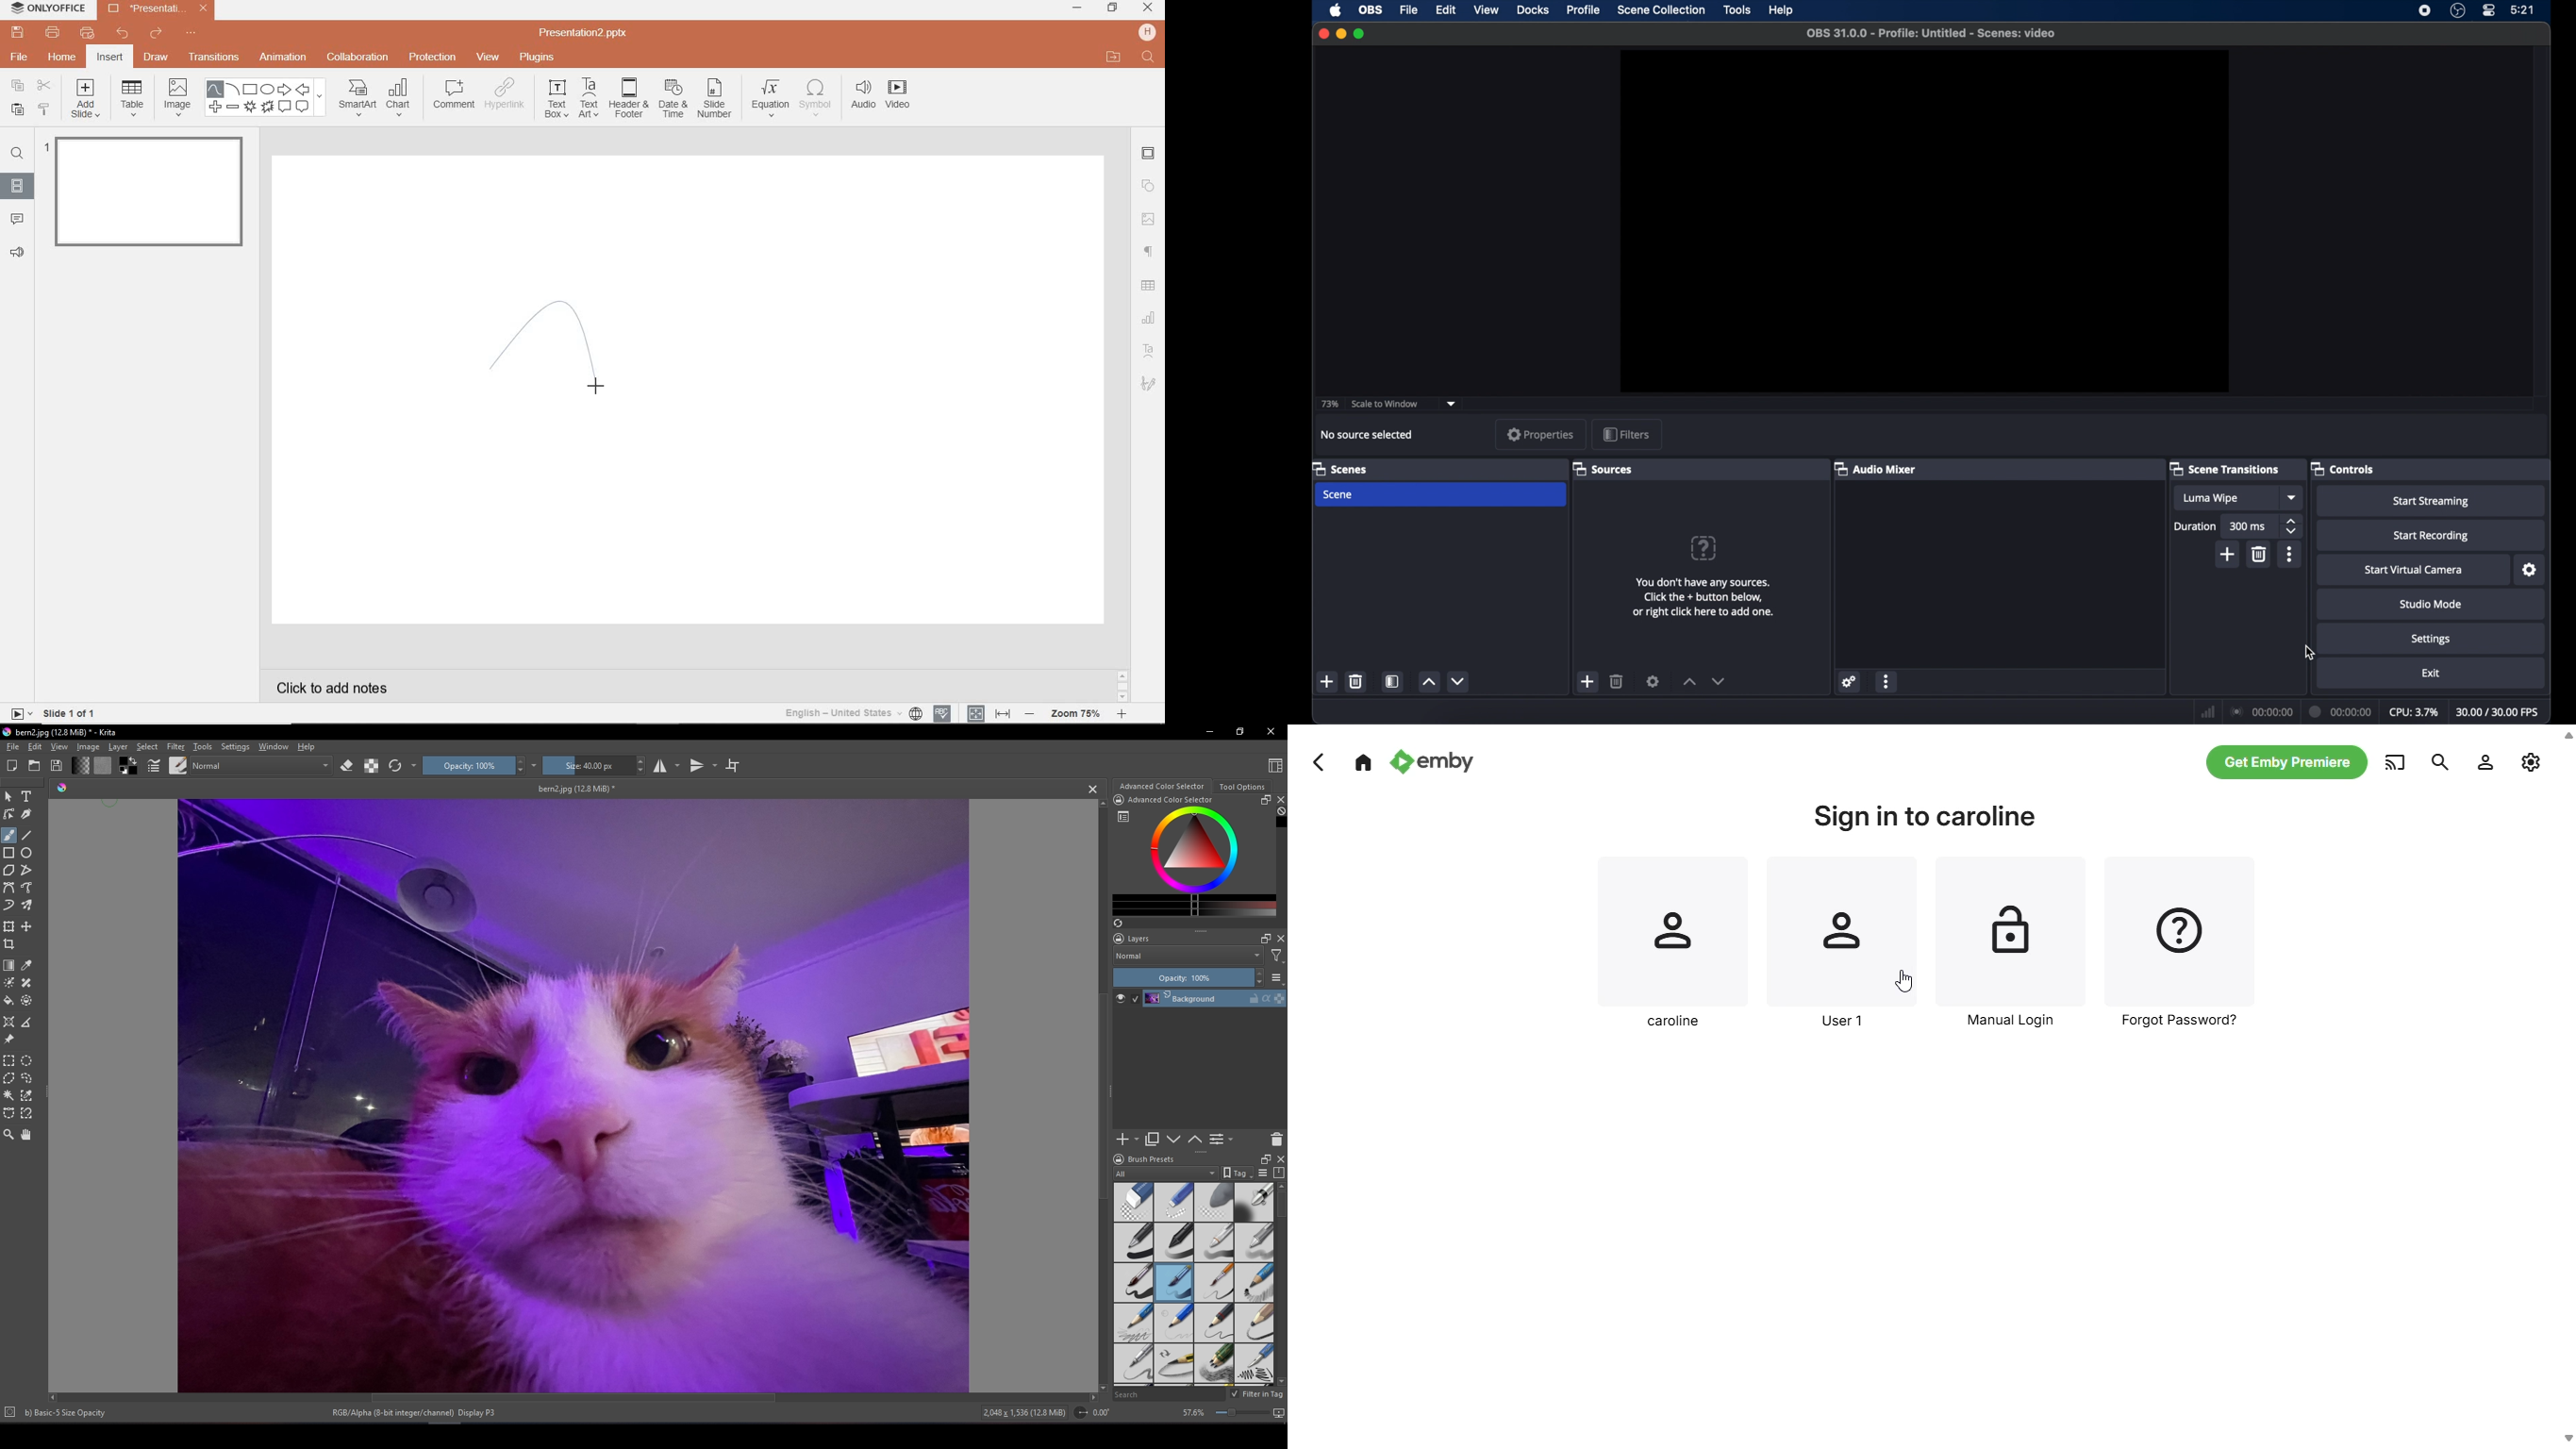 This screenshot has width=2576, height=1456. Describe the element at coordinates (1584, 9) in the screenshot. I see `profile` at that location.